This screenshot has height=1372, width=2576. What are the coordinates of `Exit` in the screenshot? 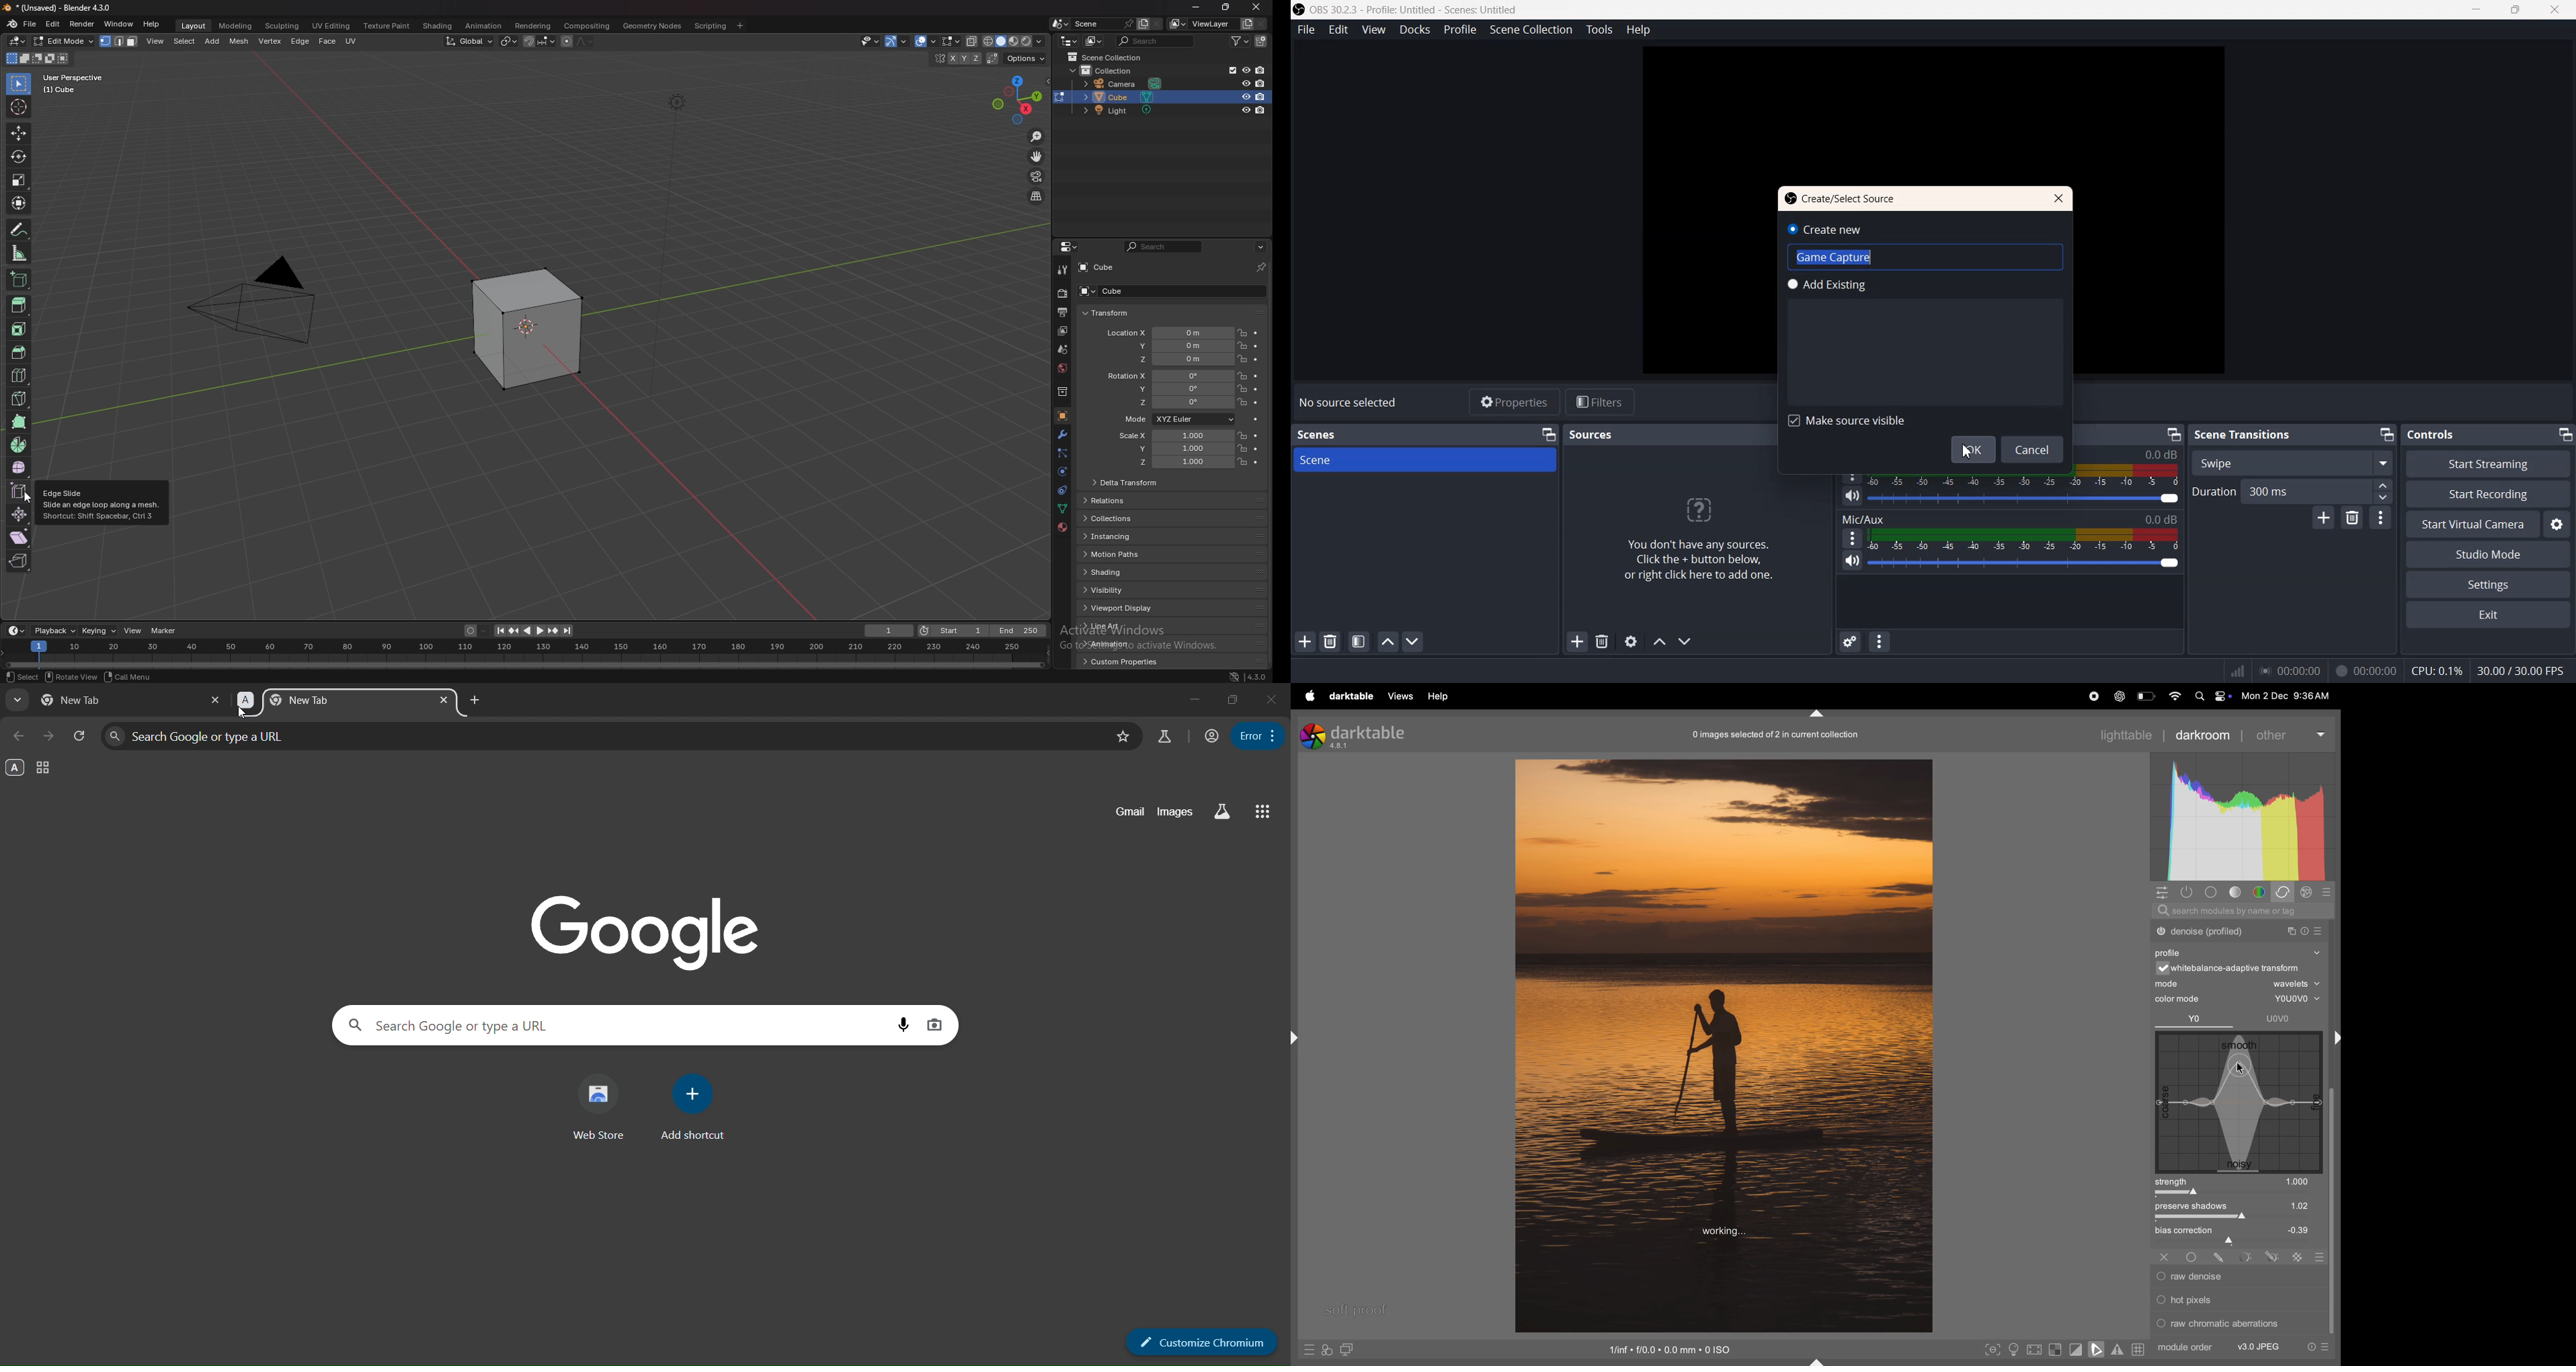 It's located at (2489, 616).